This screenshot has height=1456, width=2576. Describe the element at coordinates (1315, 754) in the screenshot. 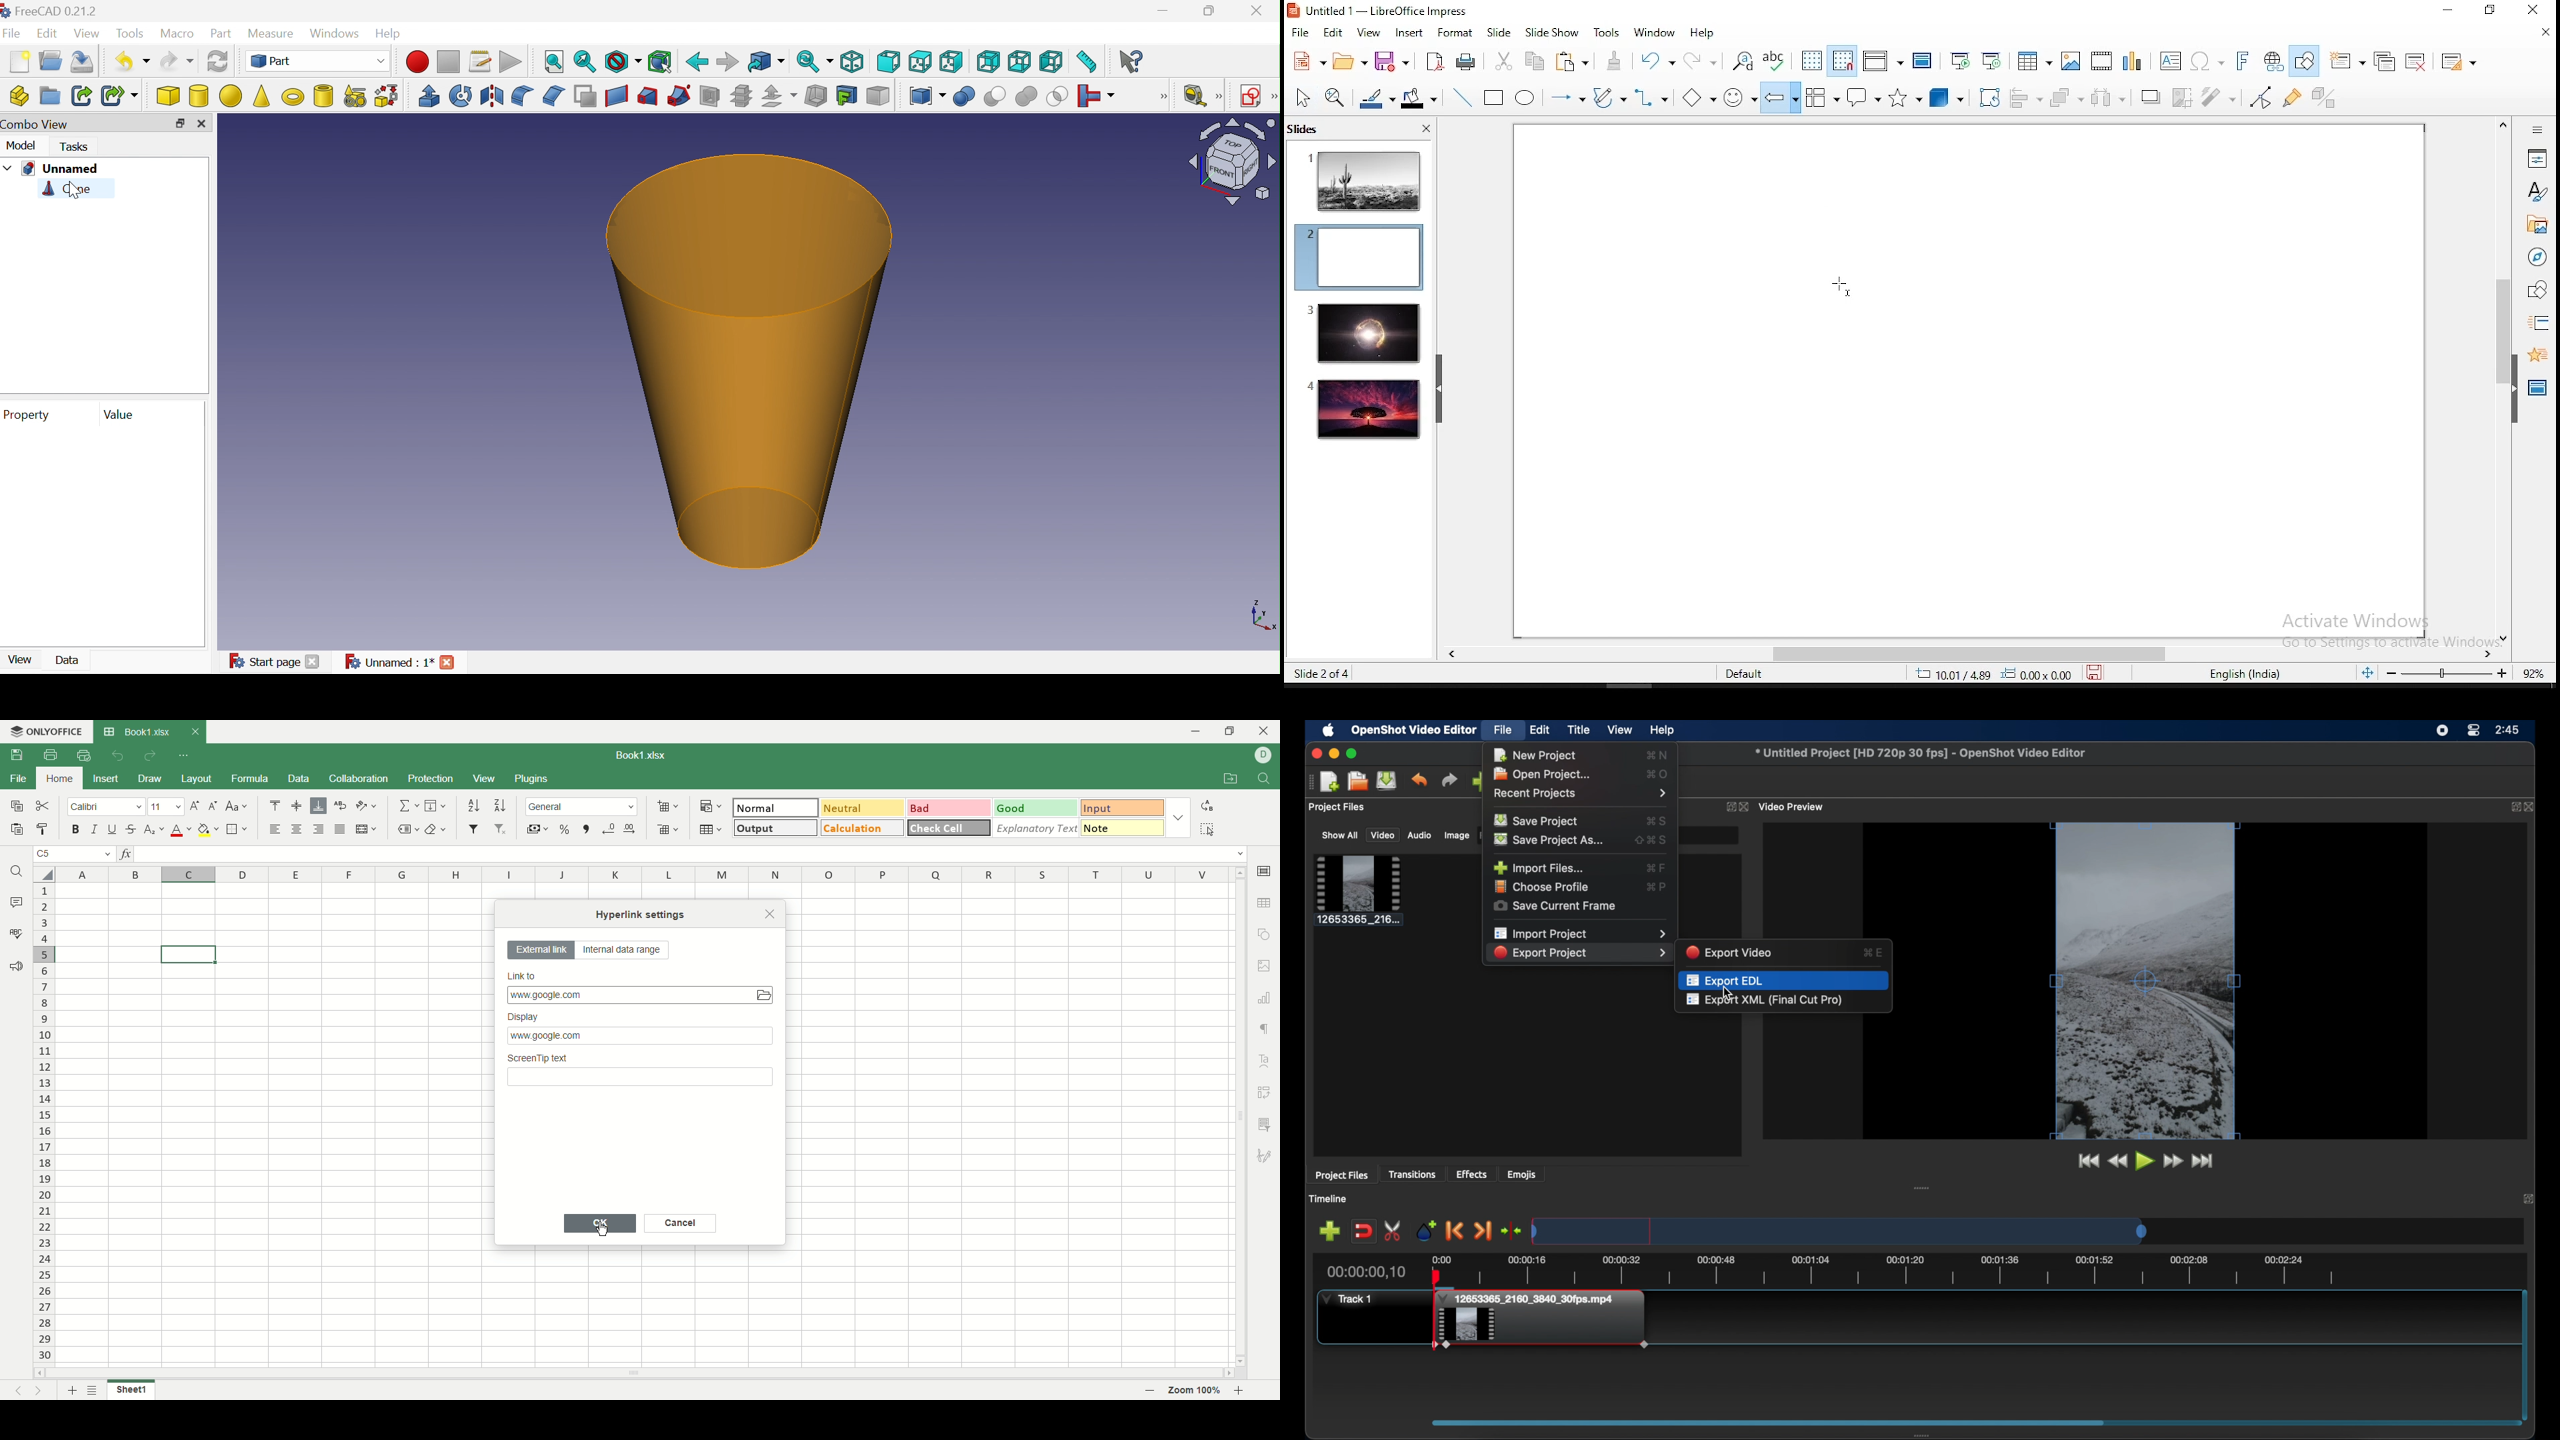

I see `close` at that location.